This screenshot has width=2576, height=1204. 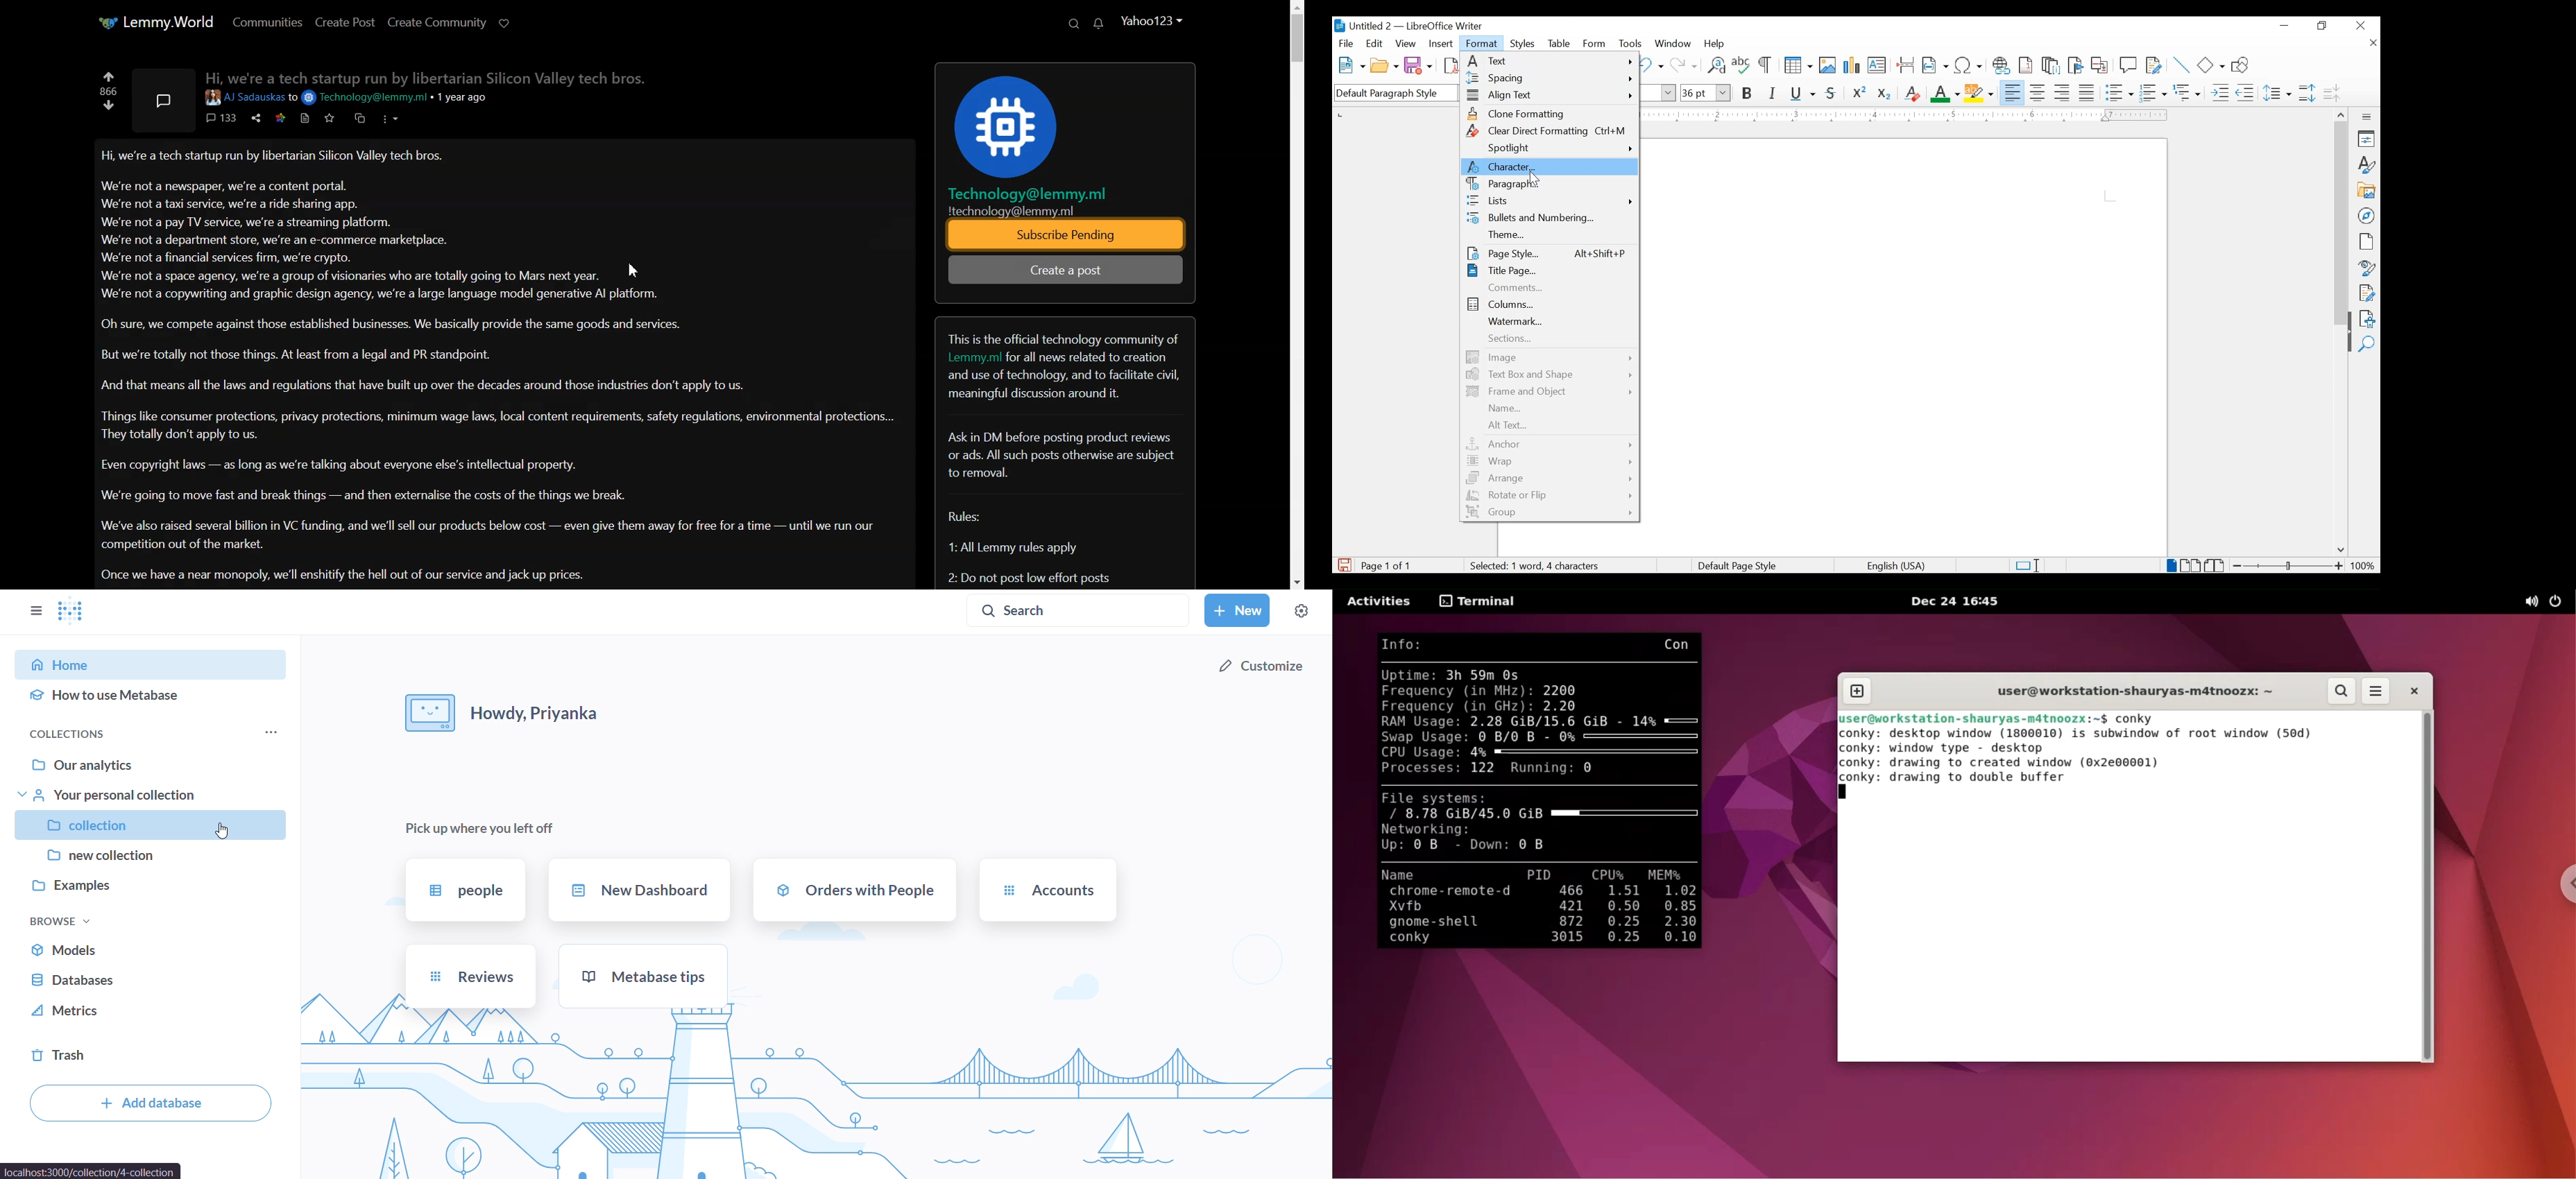 I want to click on find and replace, so click(x=1715, y=65).